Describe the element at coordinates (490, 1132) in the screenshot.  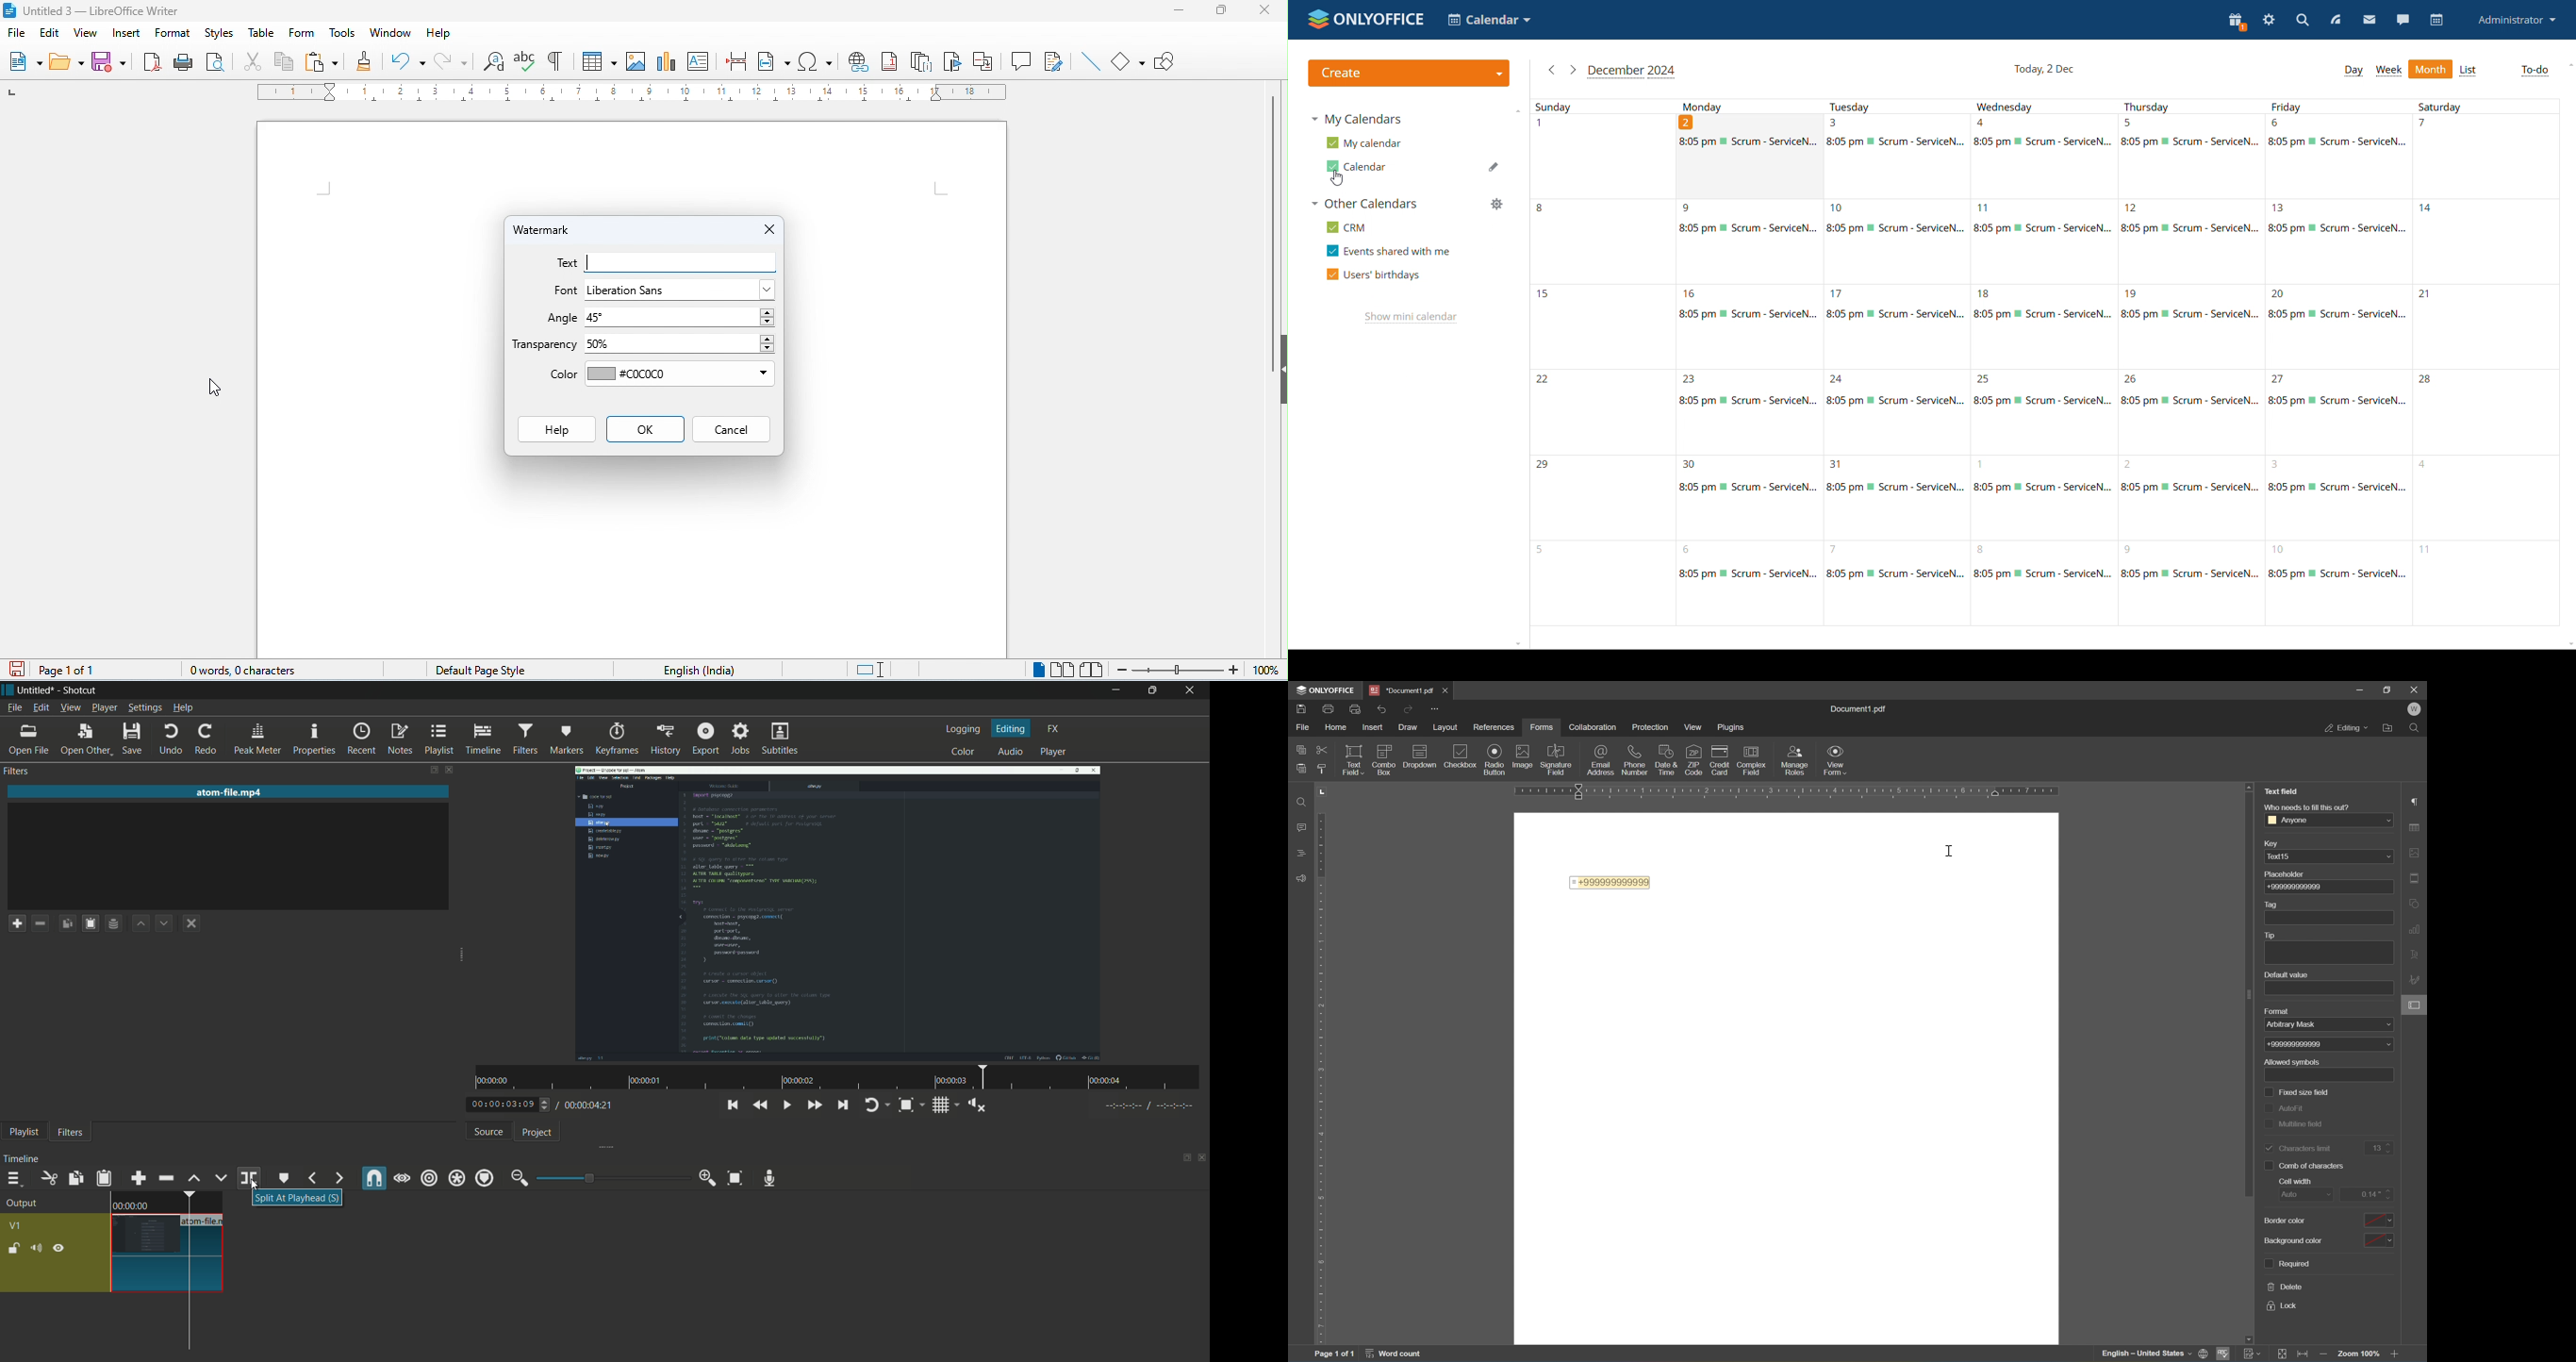
I see `source` at that location.